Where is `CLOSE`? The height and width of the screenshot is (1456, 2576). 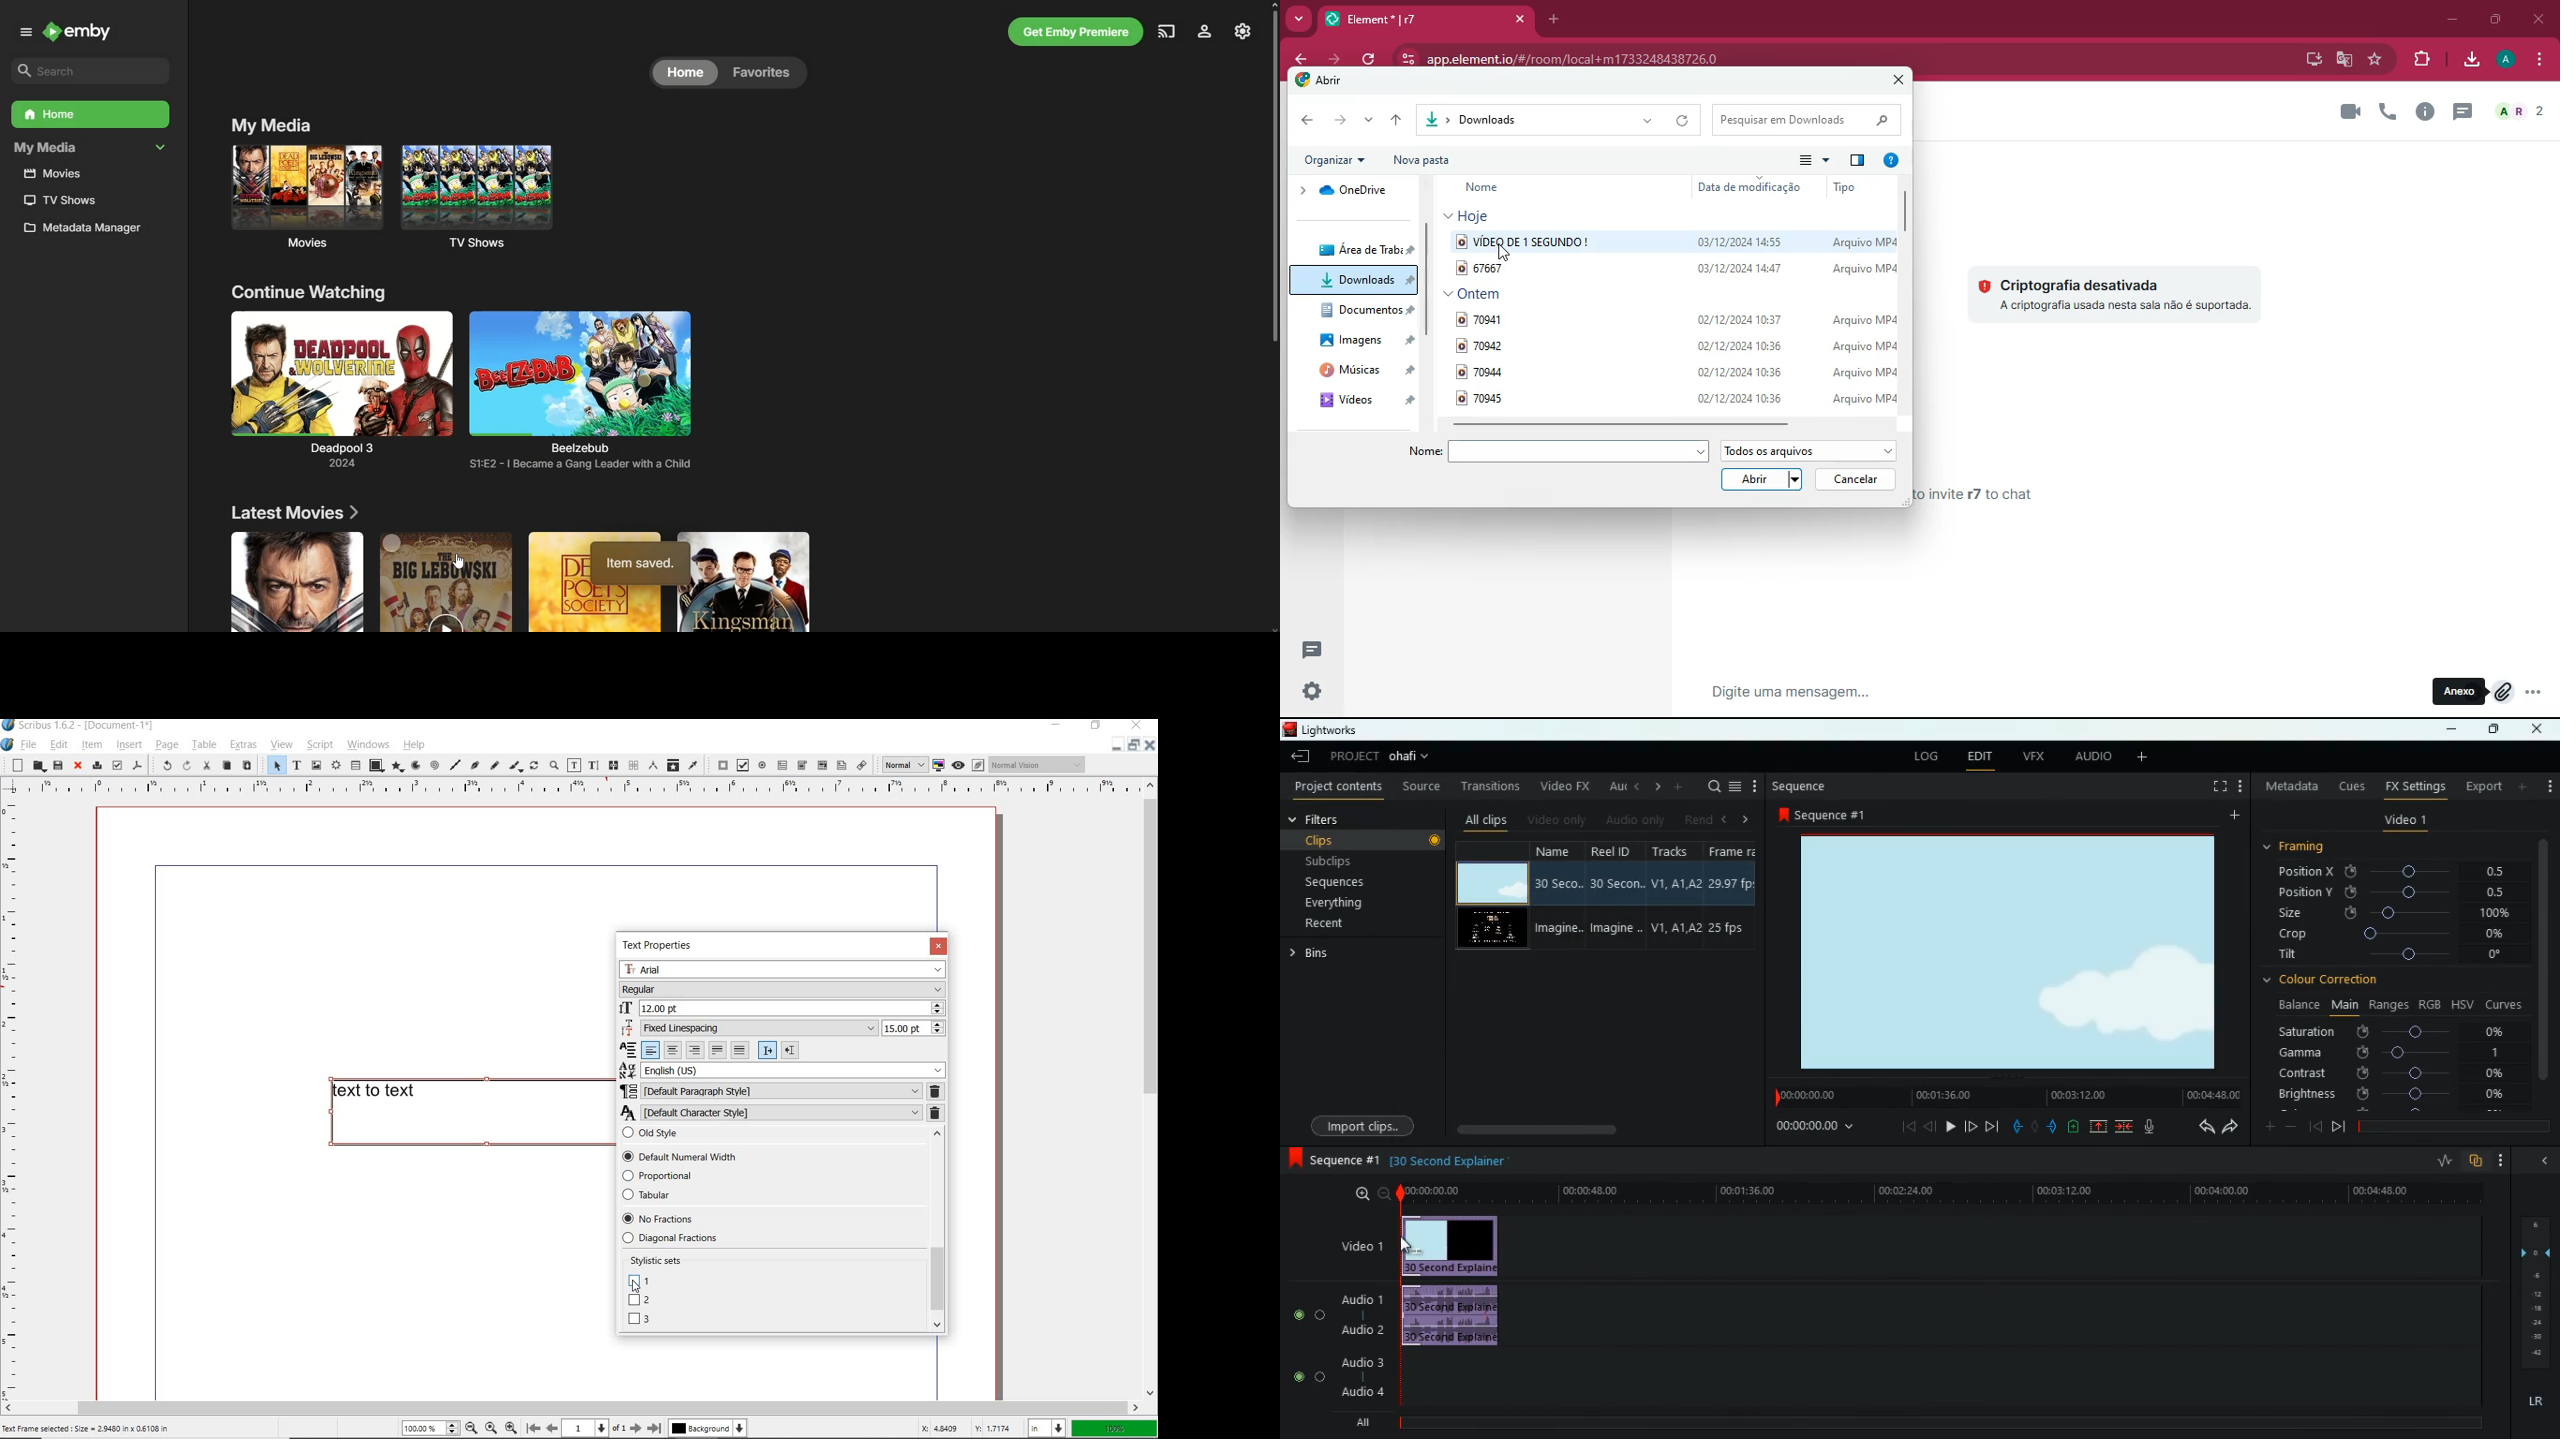 CLOSE is located at coordinates (938, 947).